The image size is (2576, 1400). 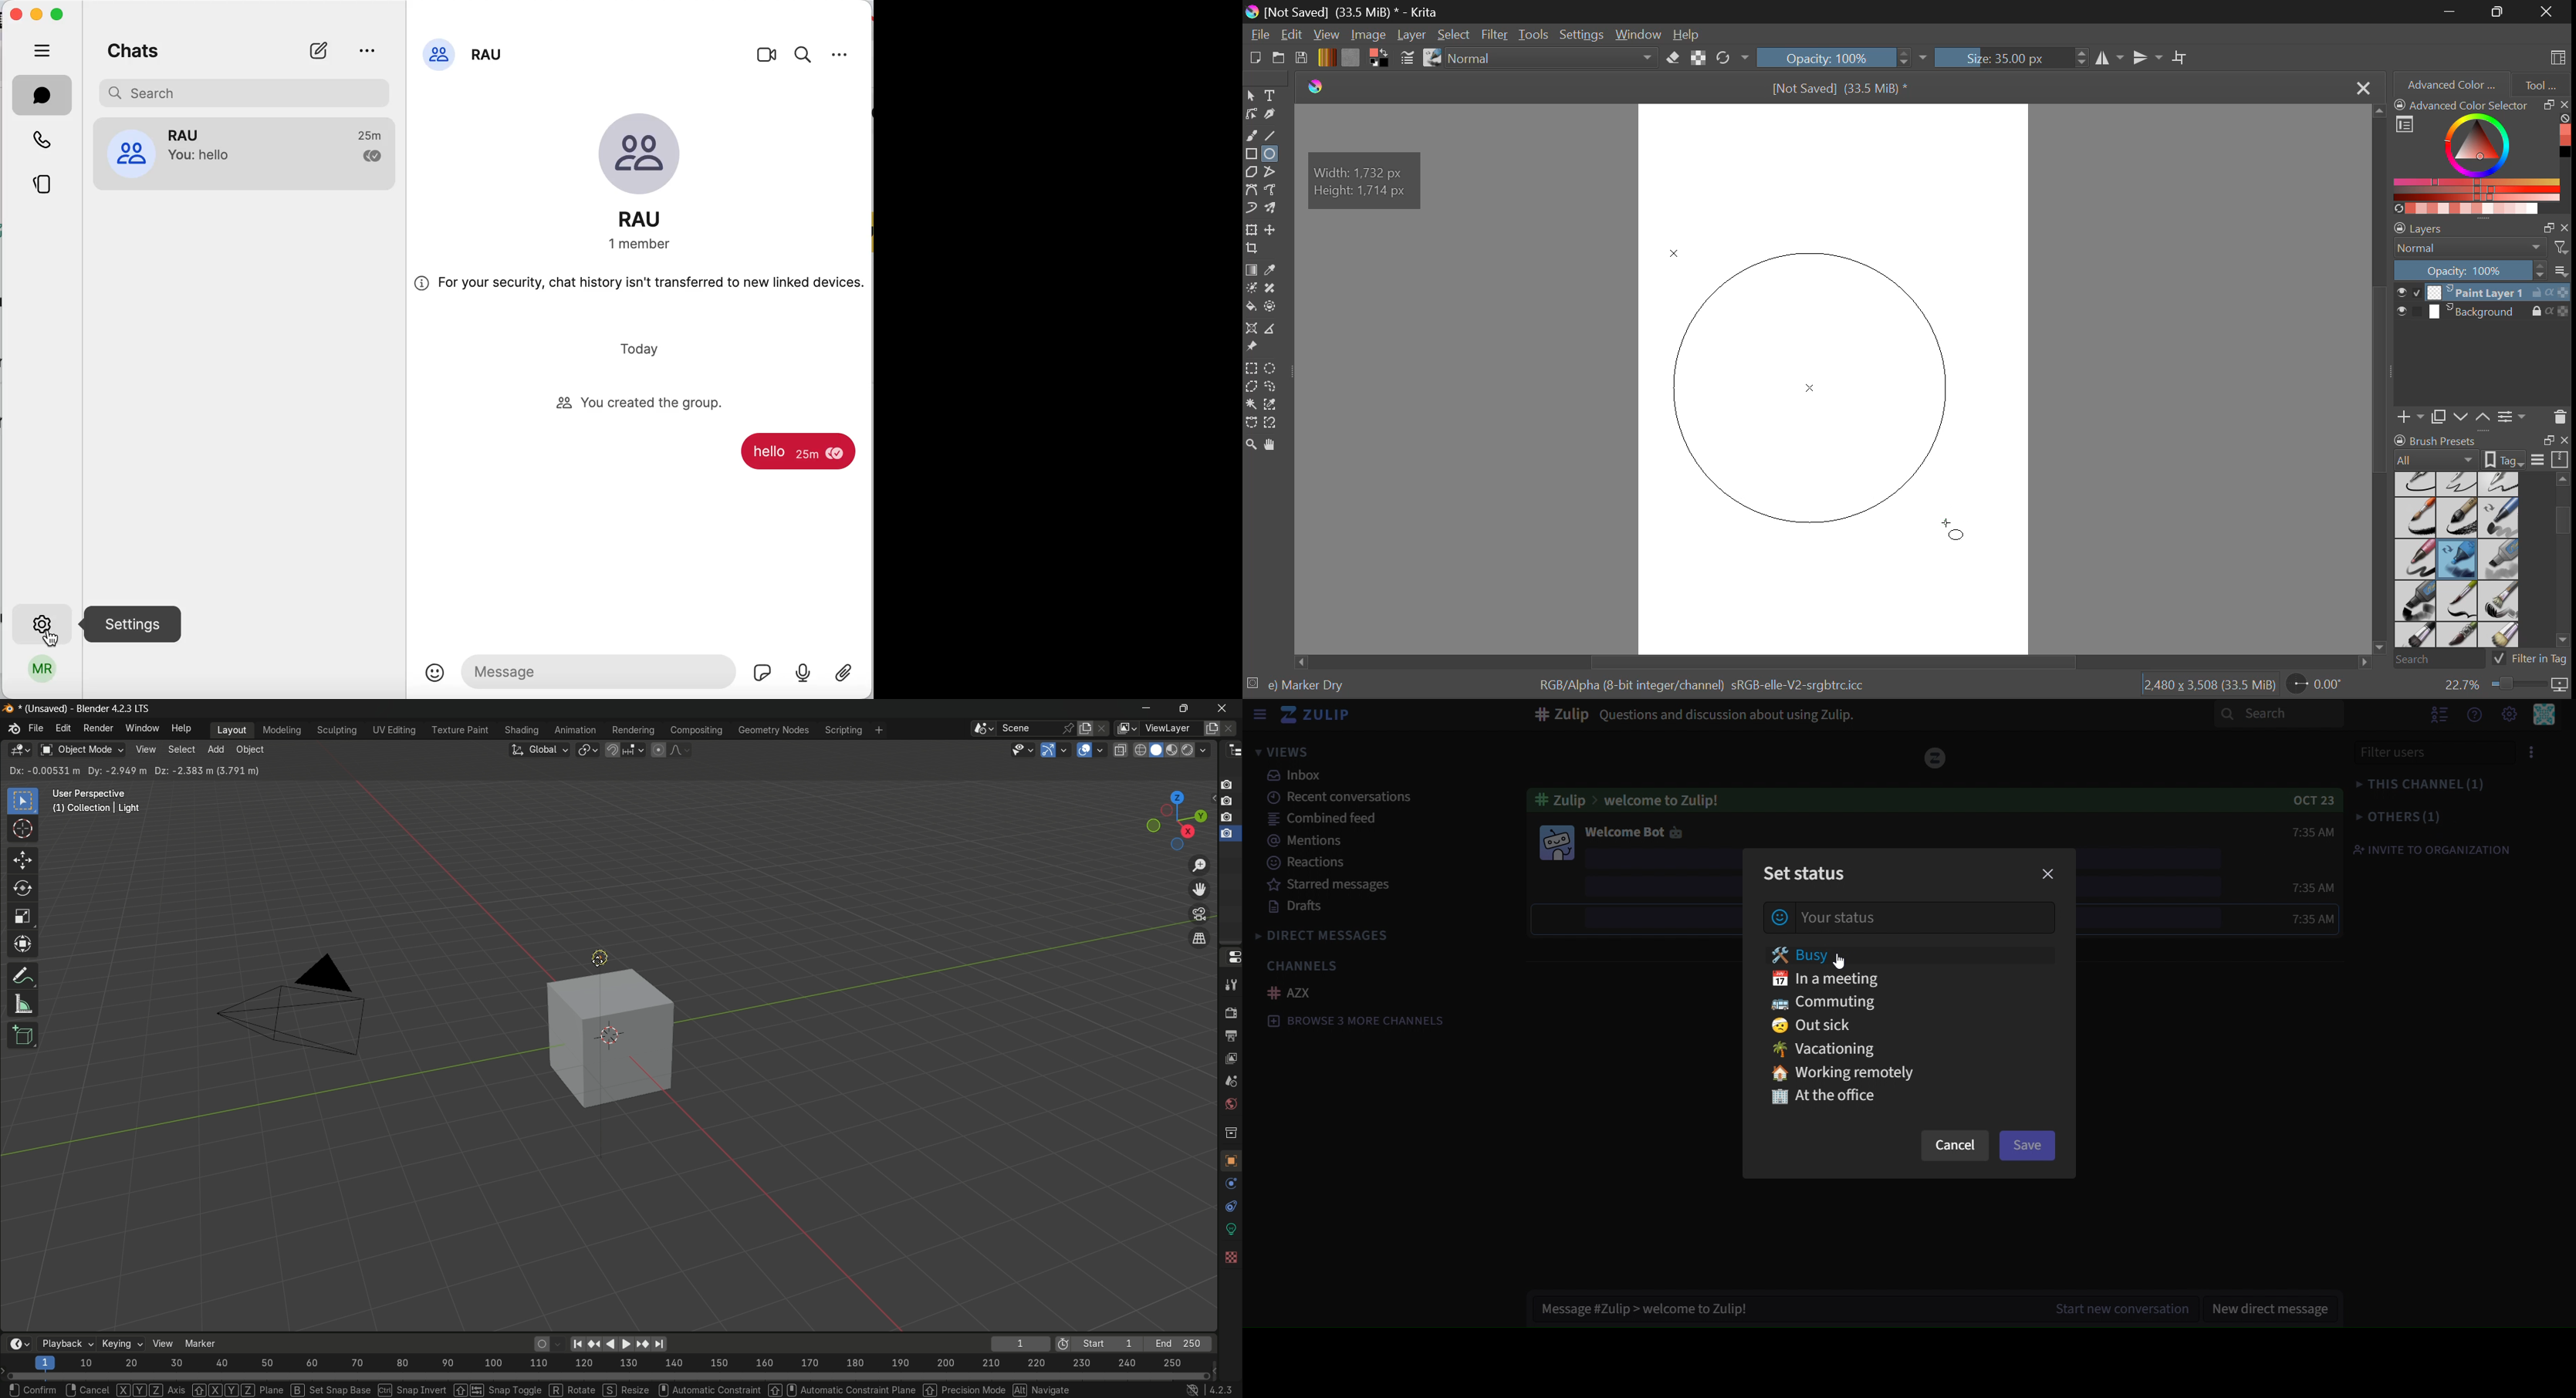 What do you see at coordinates (2453, 11) in the screenshot?
I see `Restore Down` at bounding box center [2453, 11].